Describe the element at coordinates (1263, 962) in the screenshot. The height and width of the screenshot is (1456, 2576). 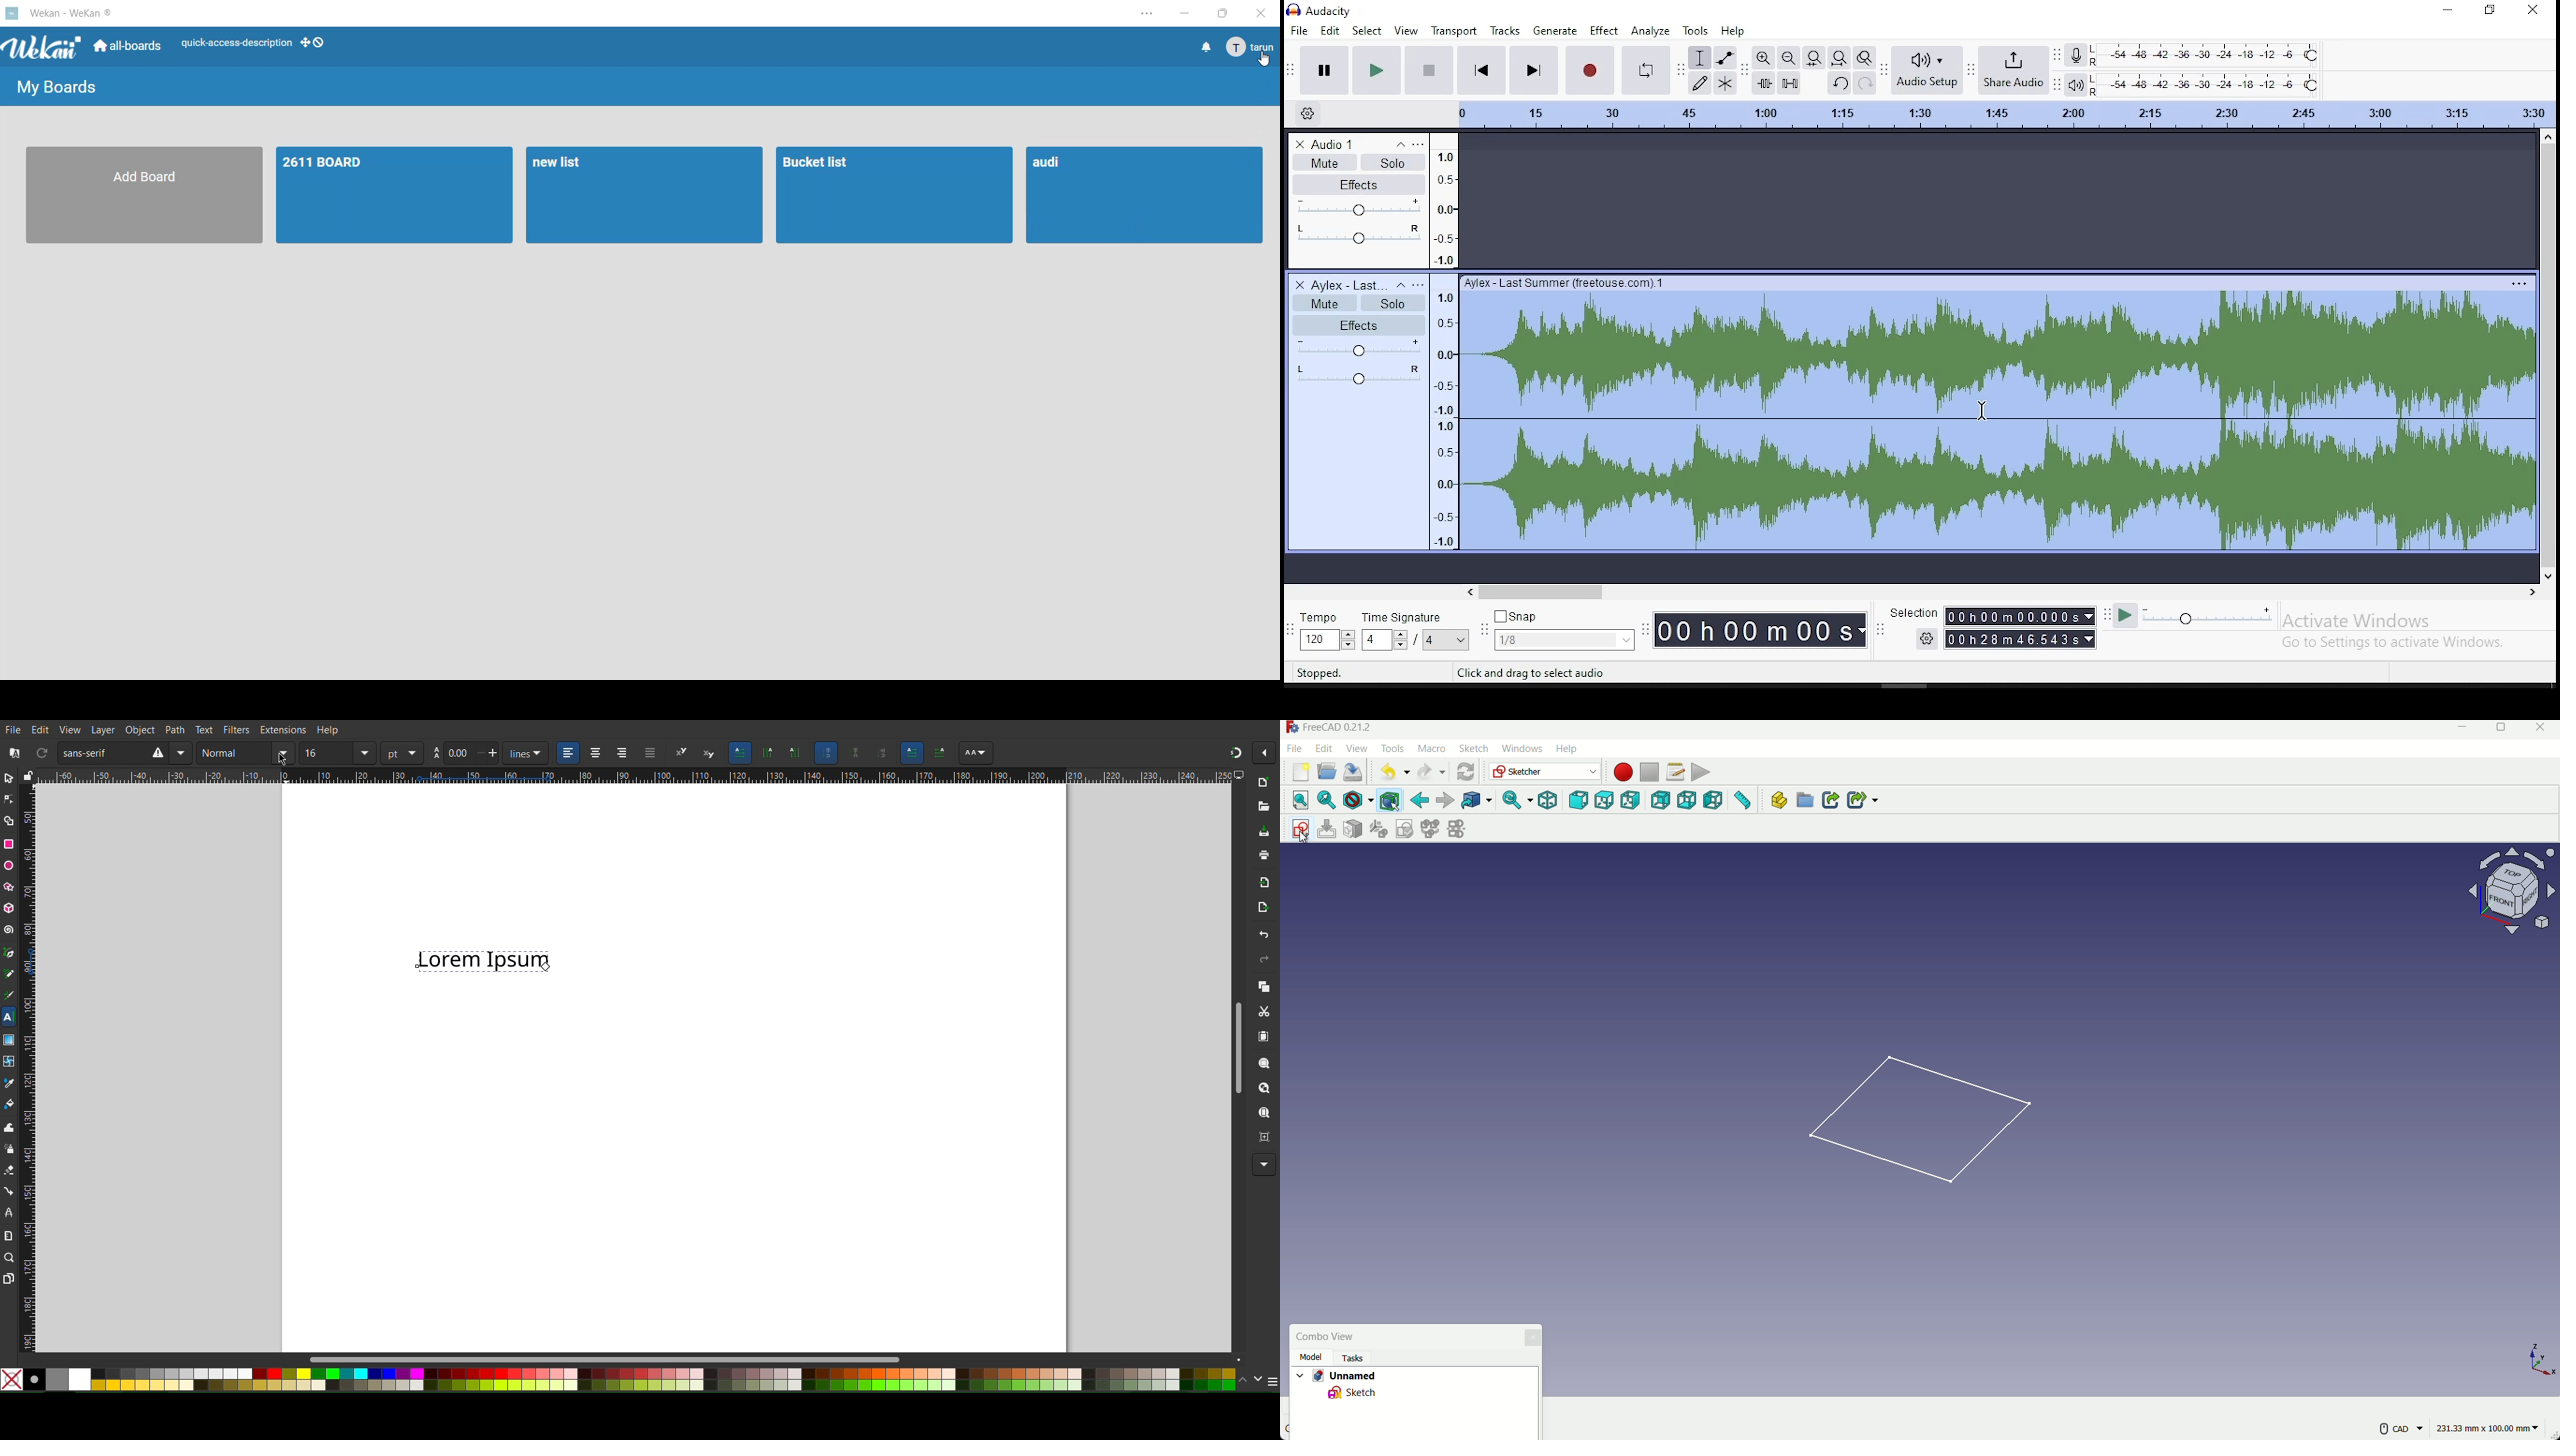
I see `Redo` at that location.